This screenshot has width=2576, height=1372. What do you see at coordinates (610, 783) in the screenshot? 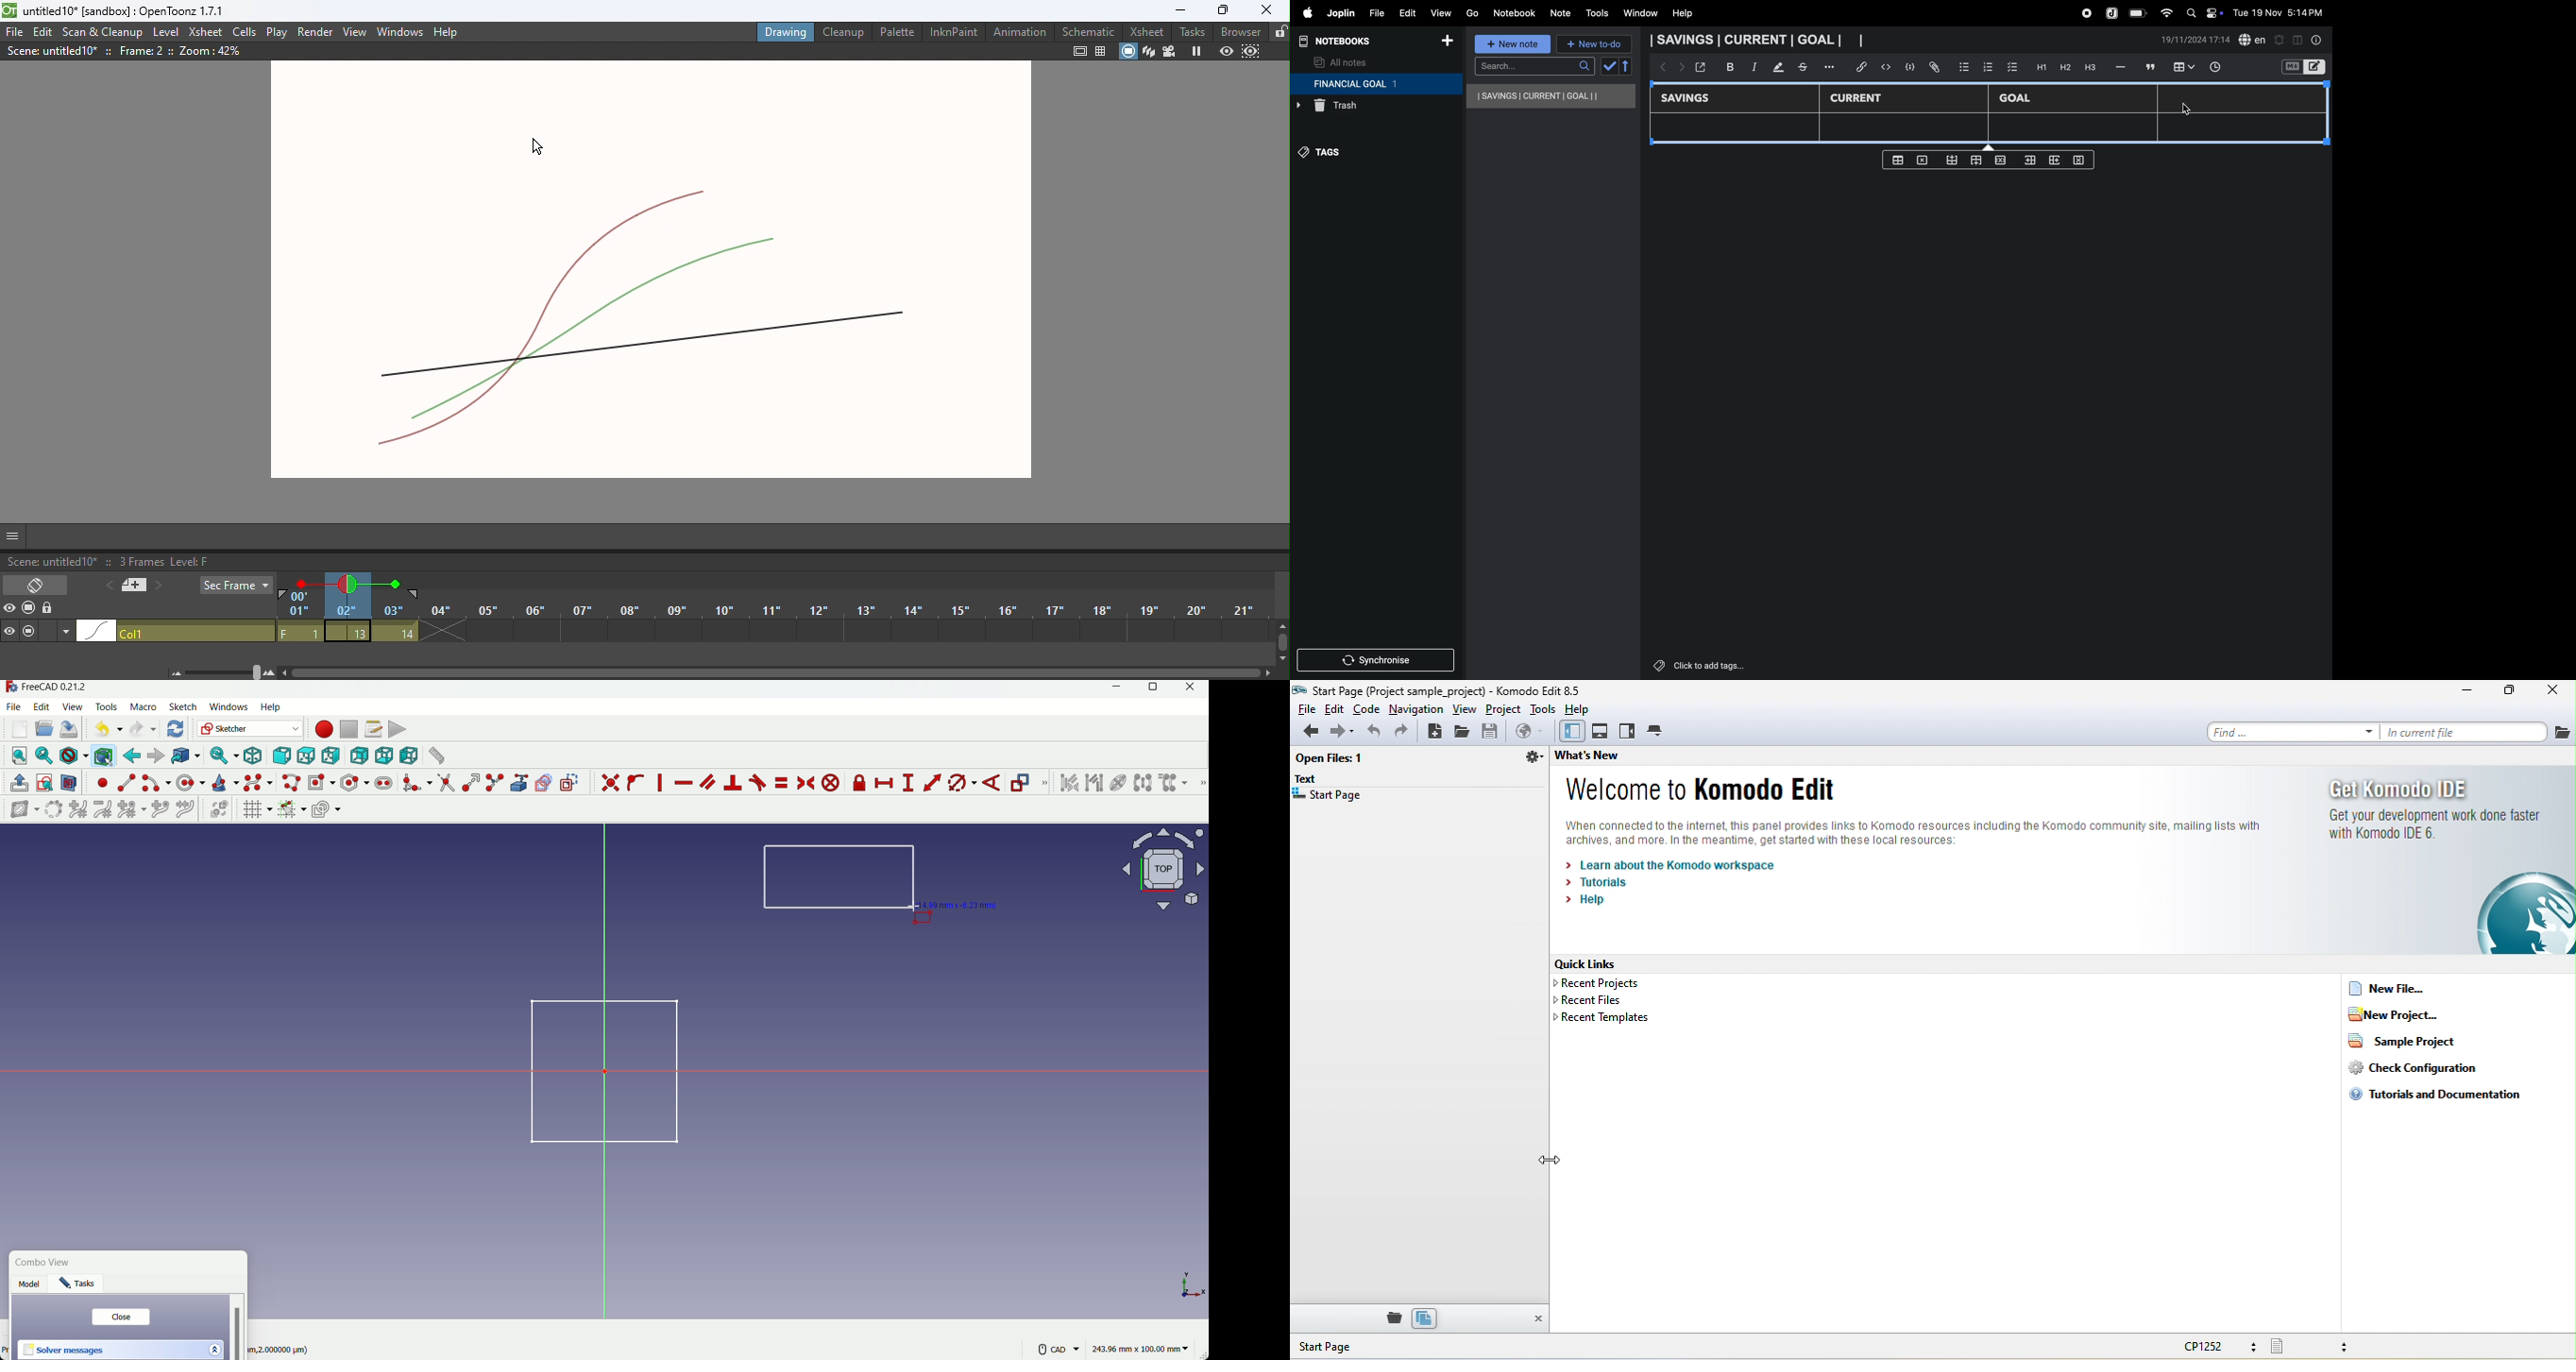
I see `constraint coincident` at bounding box center [610, 783].